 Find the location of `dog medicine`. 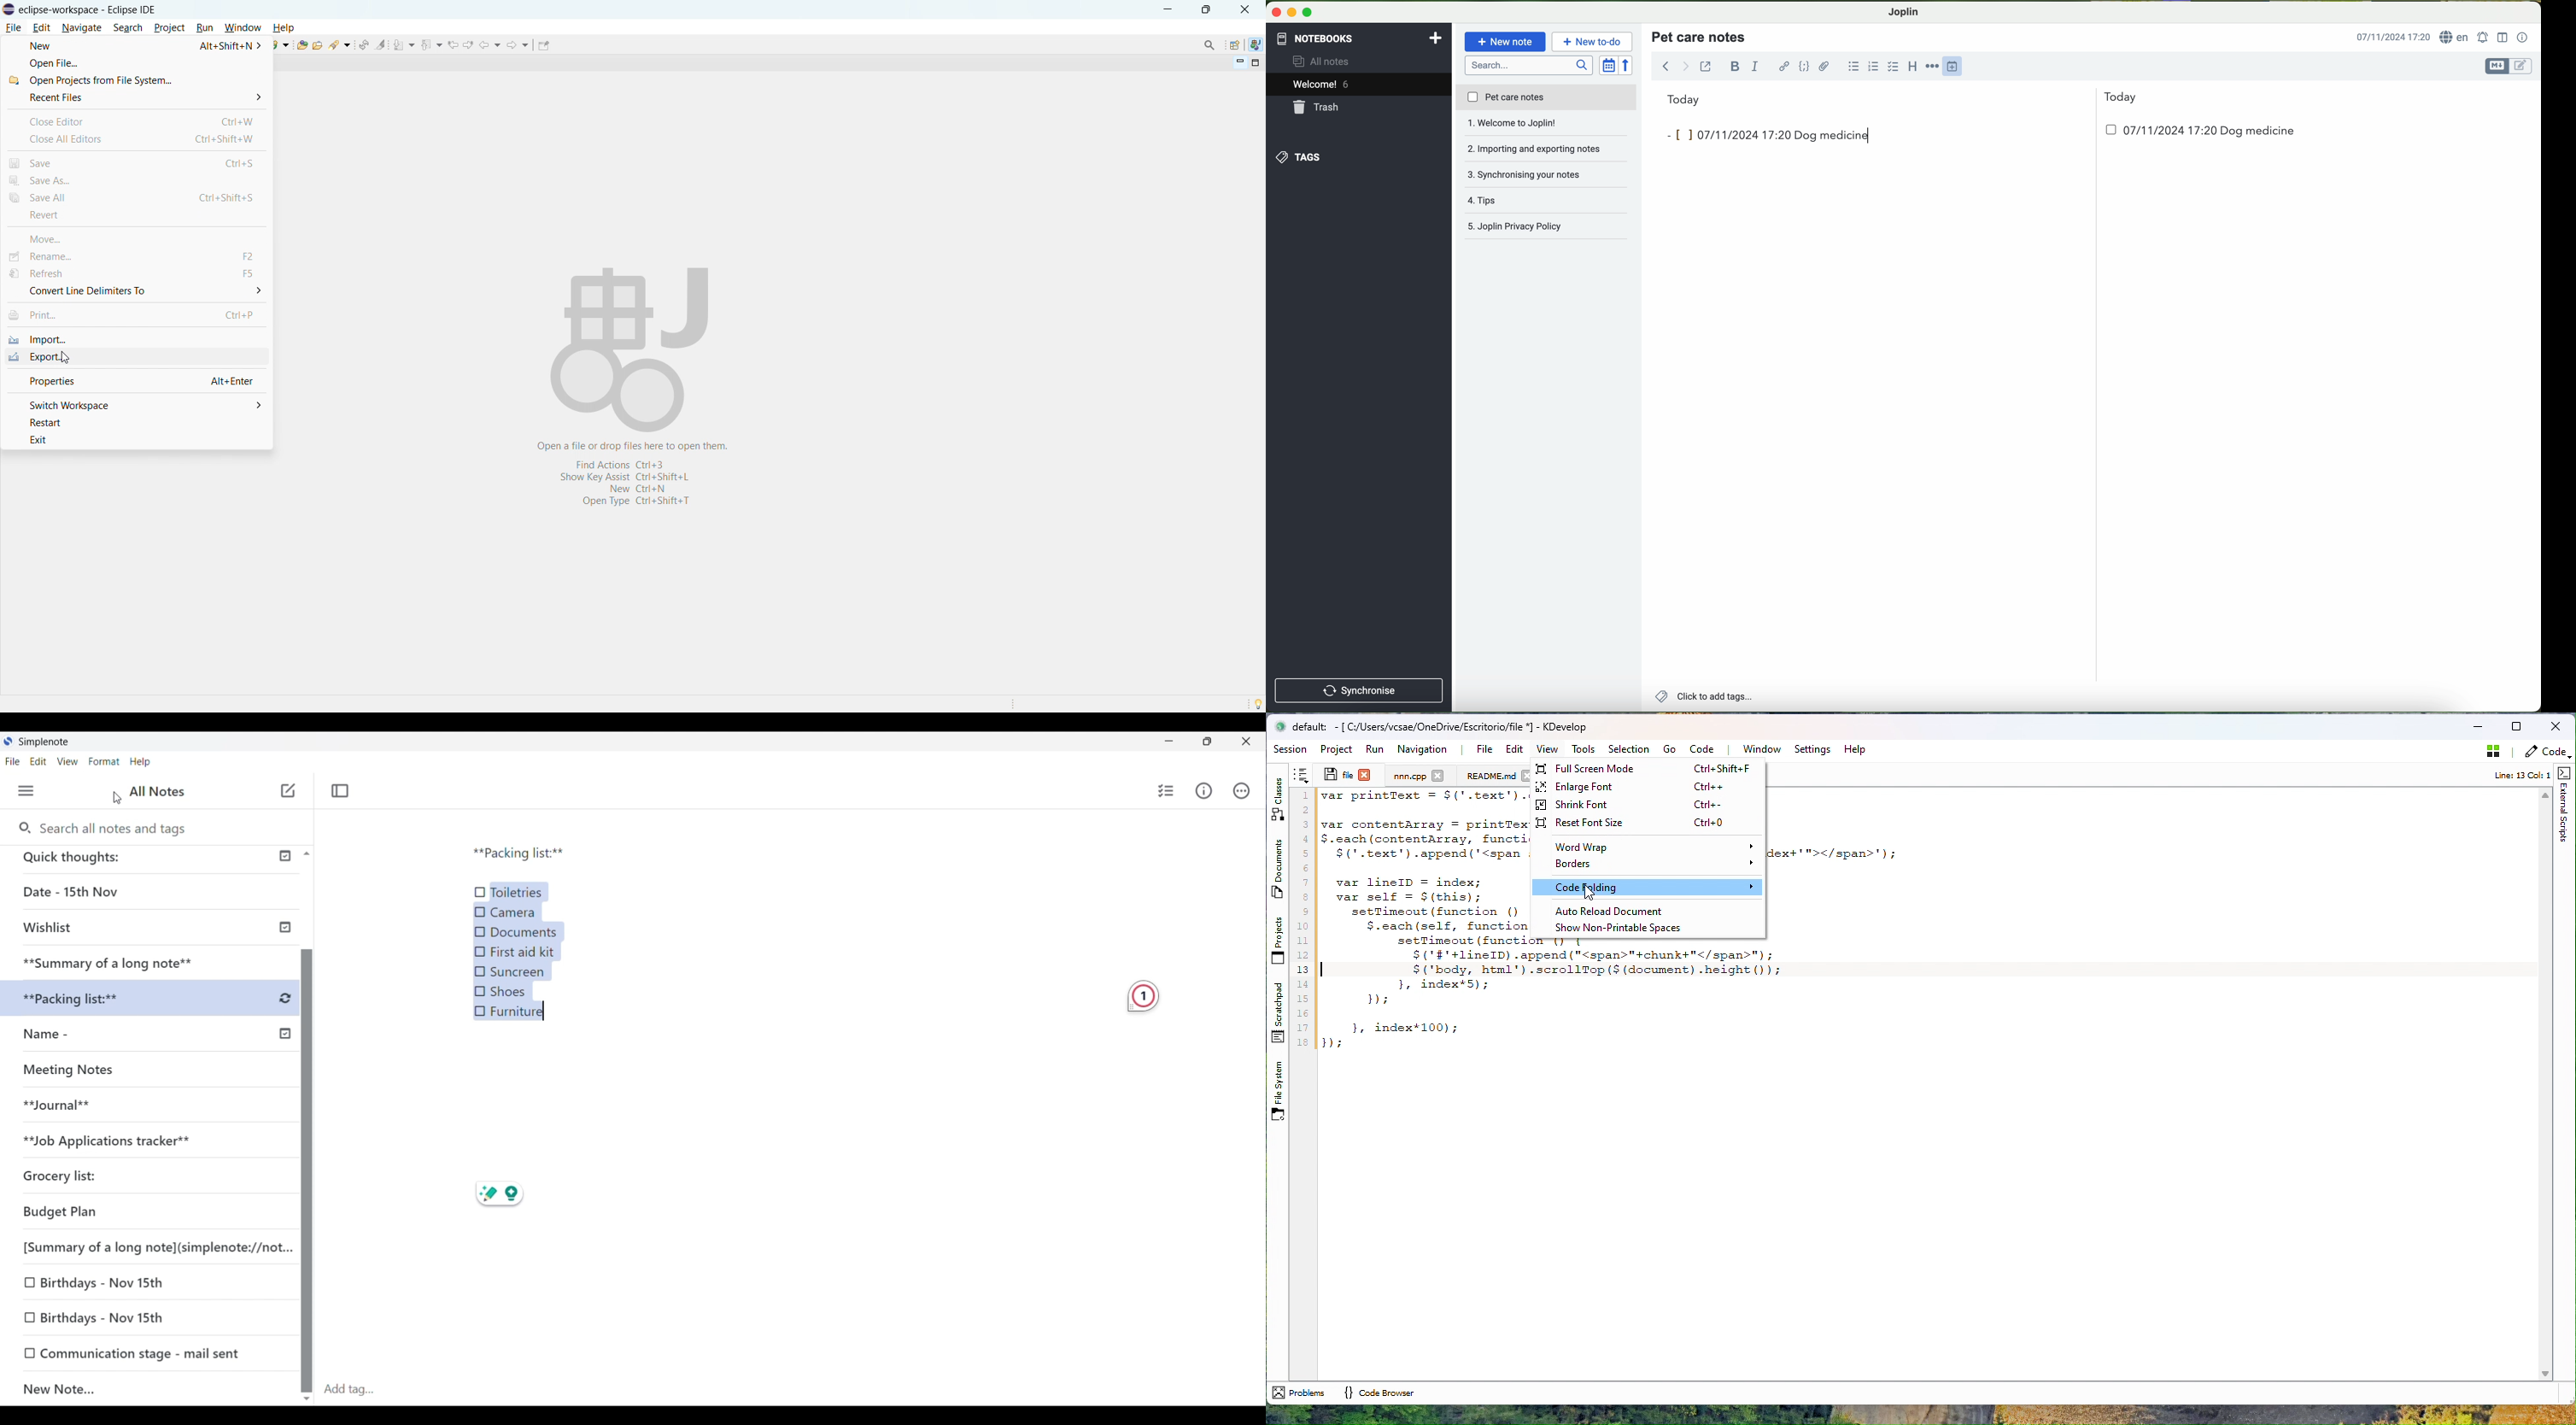

dog medicine is located at coordinates (2258, 131).